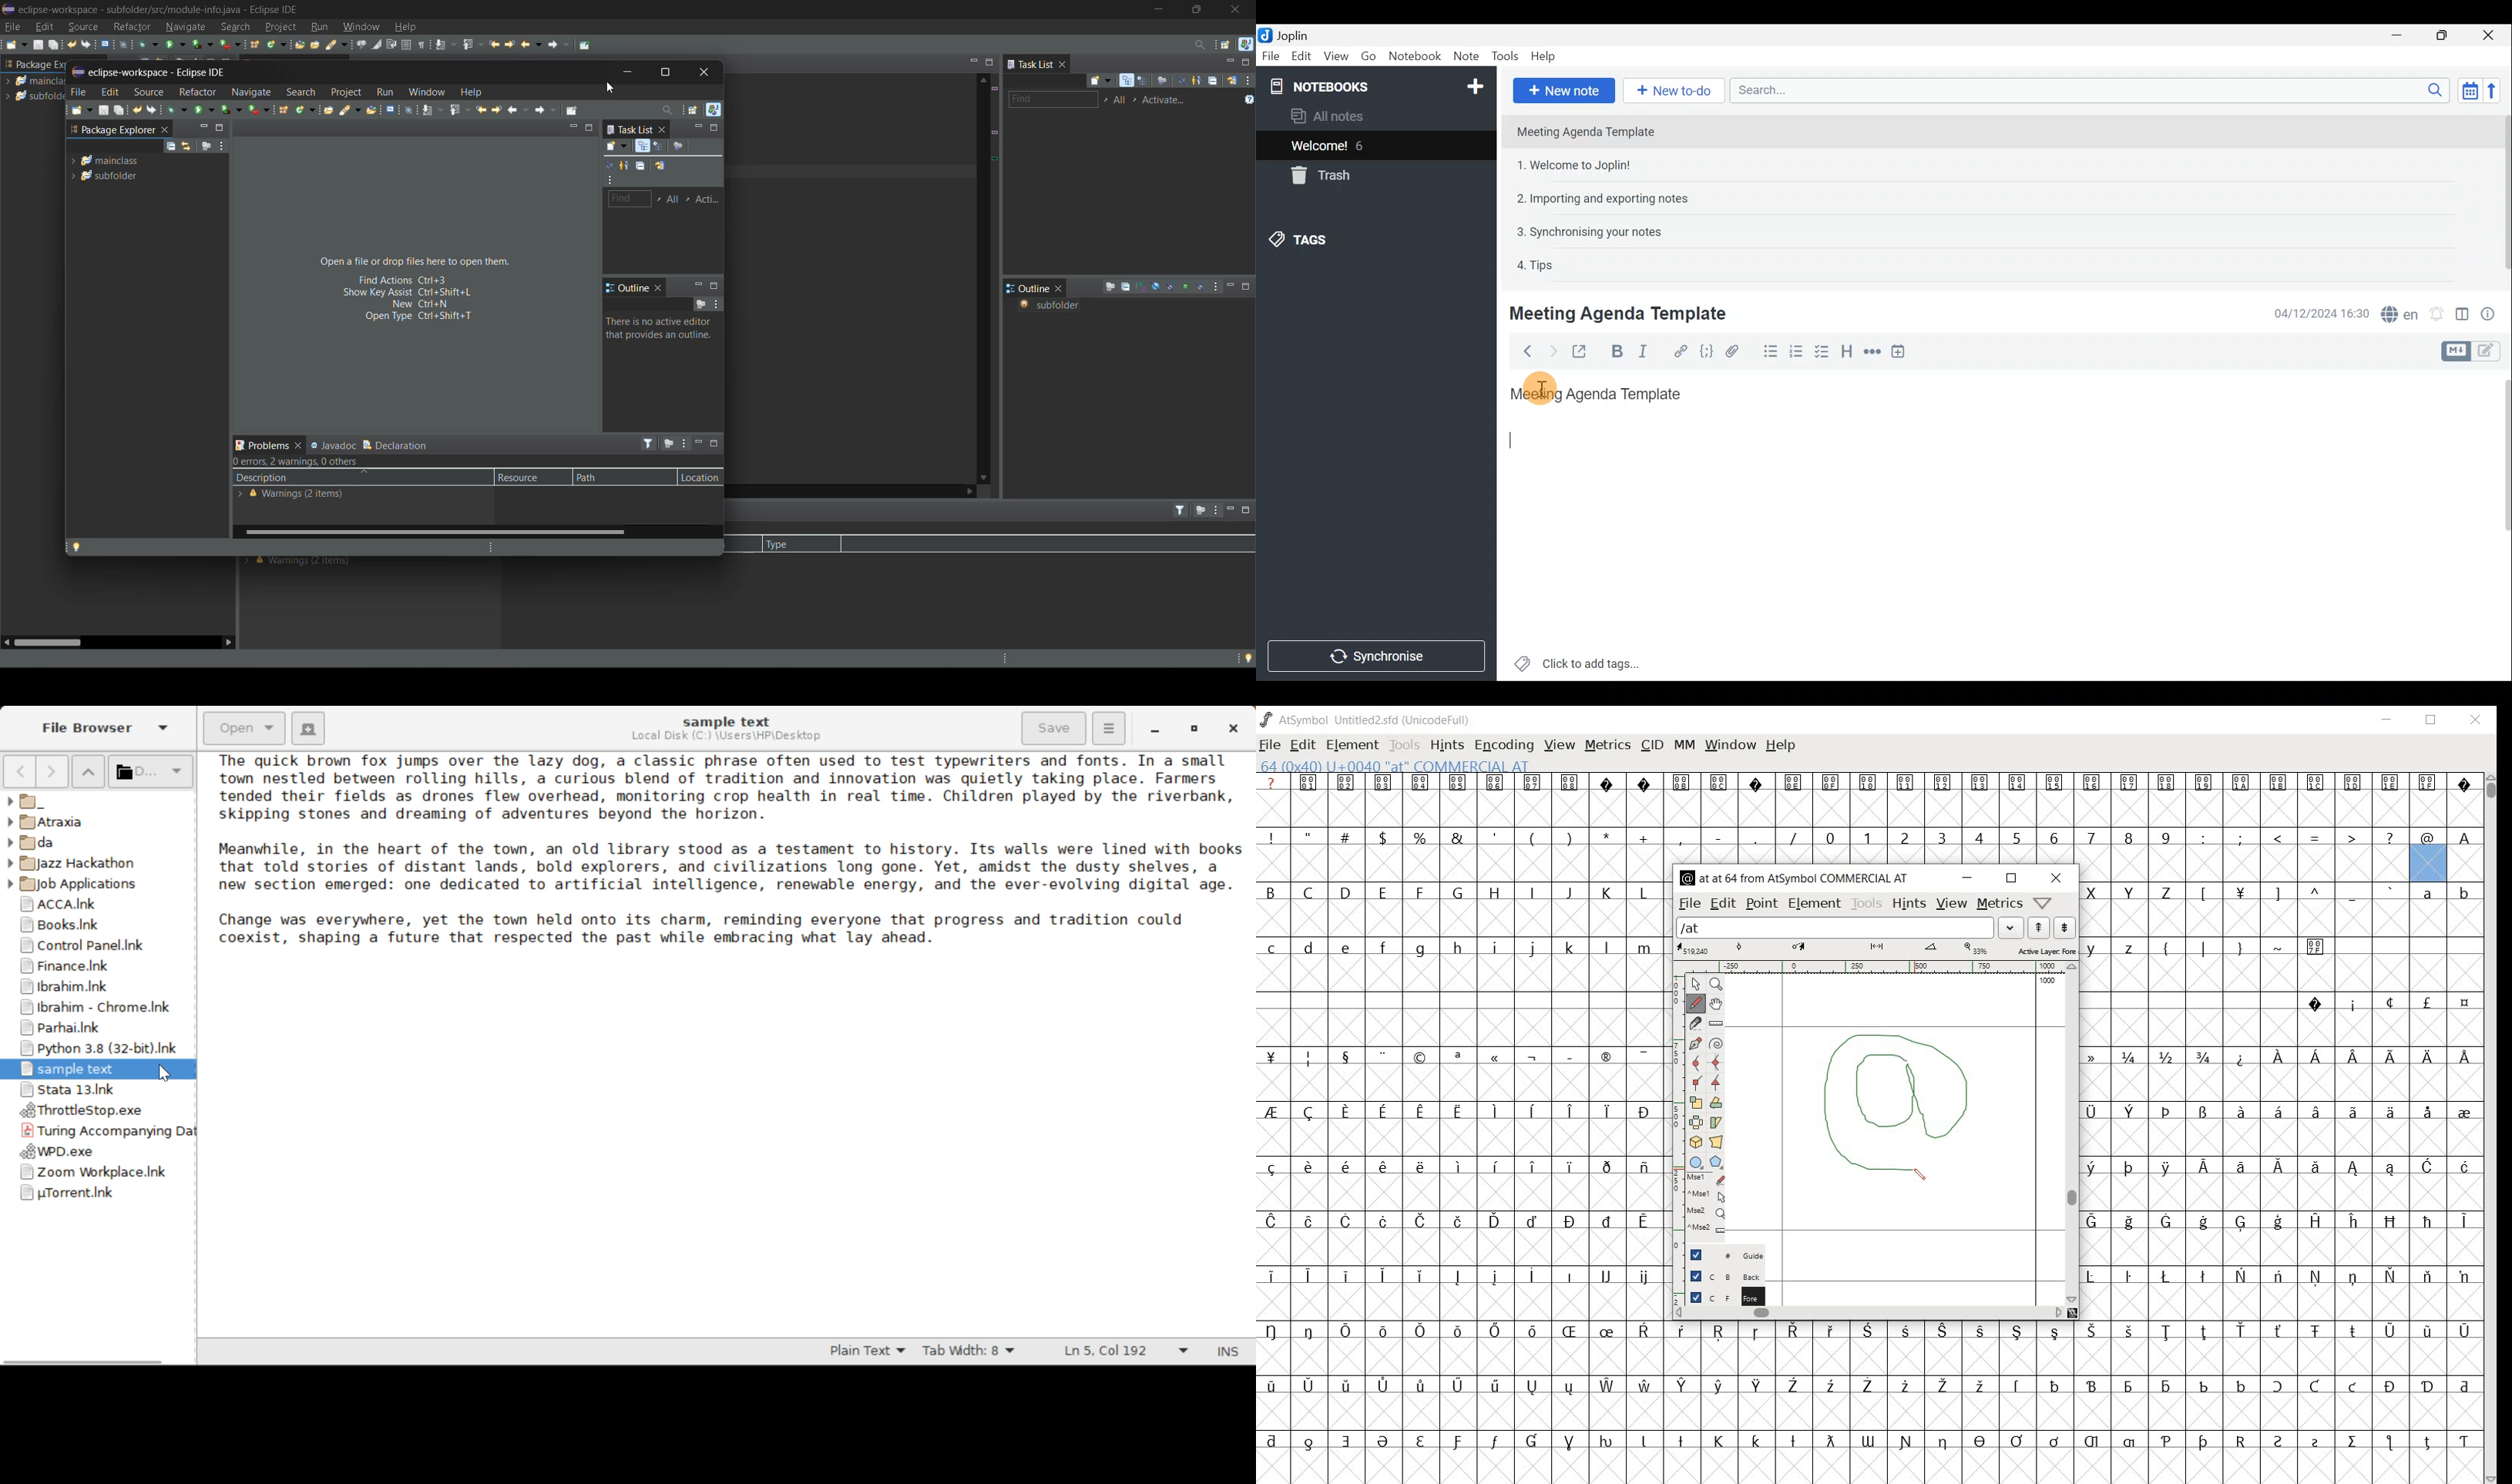 This screenshot has height=1484, width=2520. What do you see at coordinates (1952, 905) in the screenshot?
I see `view` at bounding box center [1952, 905].